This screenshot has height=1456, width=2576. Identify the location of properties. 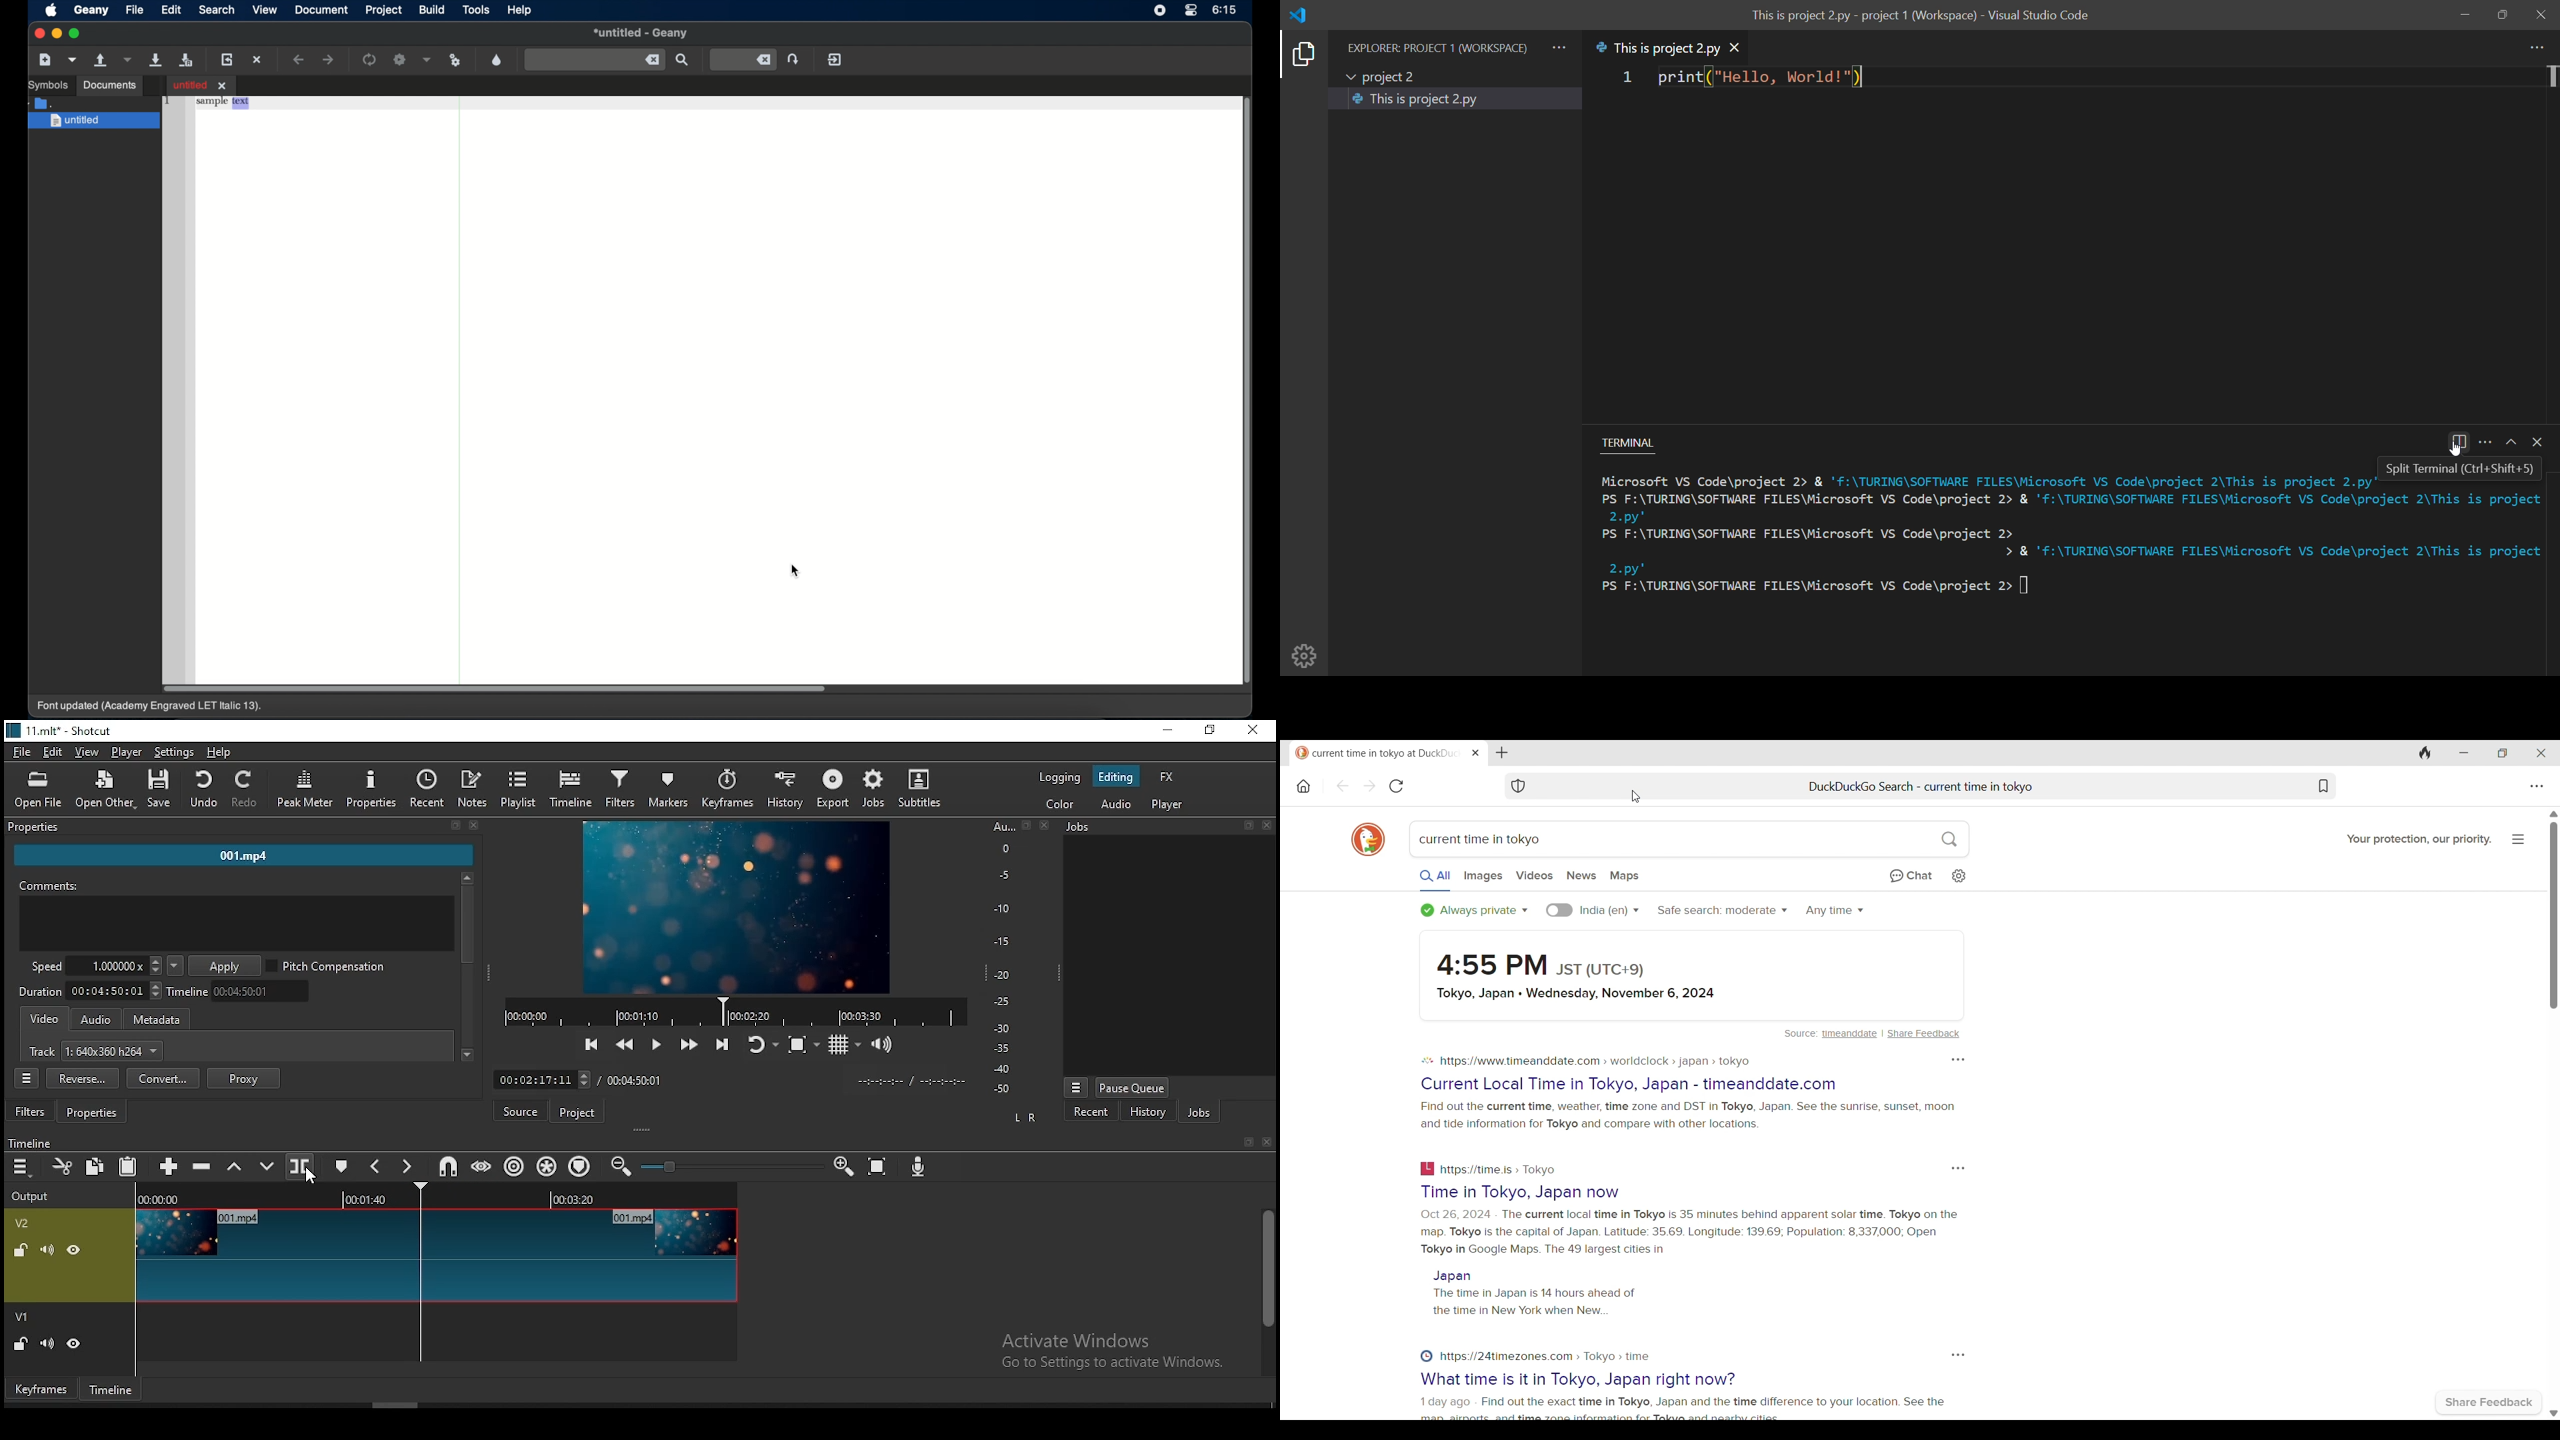
(372, 789).